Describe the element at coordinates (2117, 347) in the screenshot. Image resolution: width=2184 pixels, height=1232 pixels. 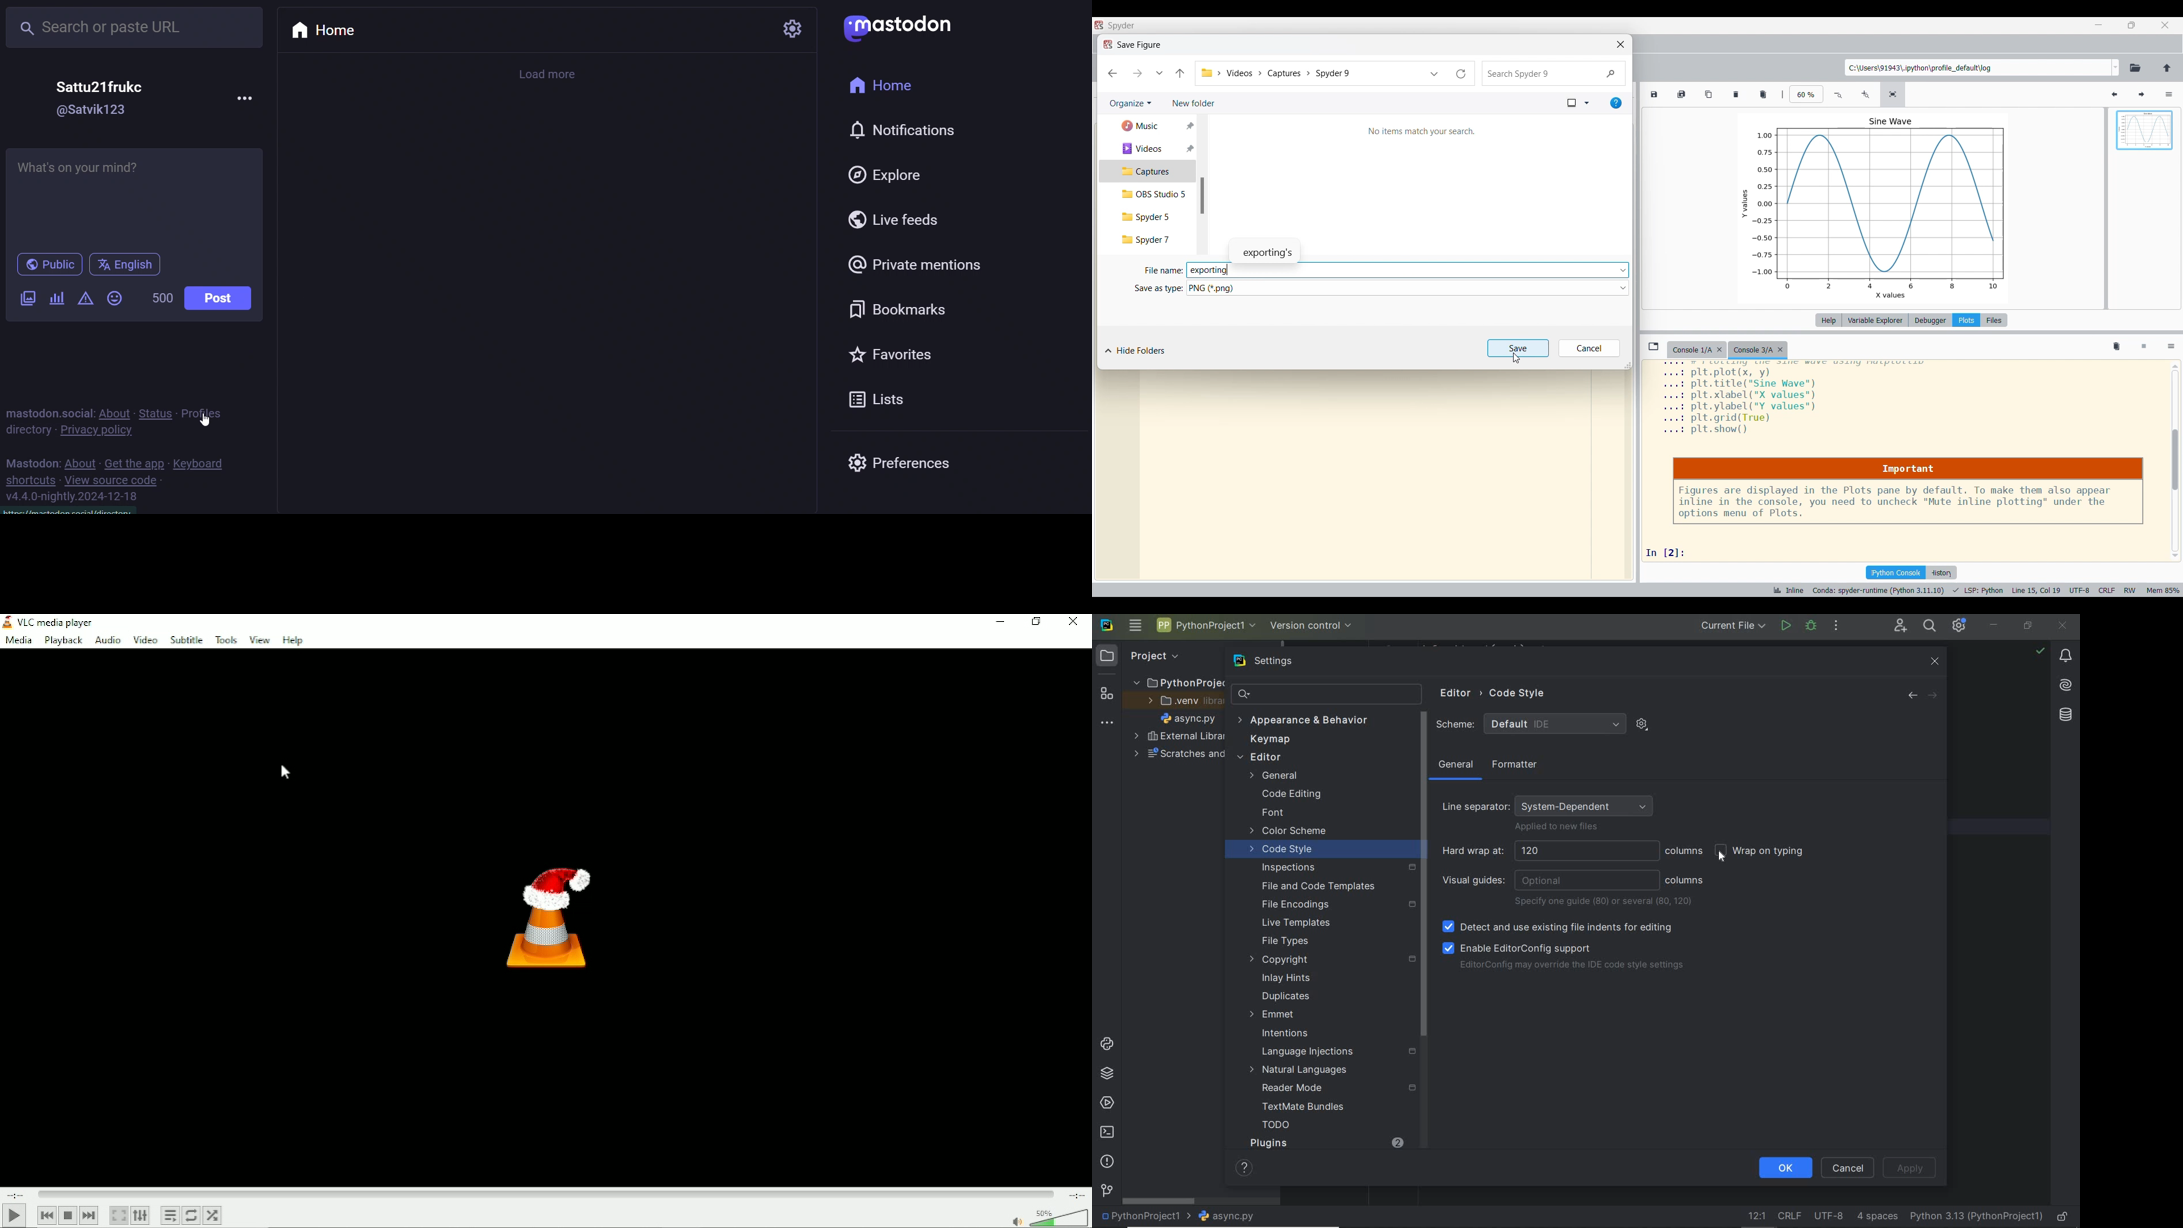
I see `Remove all variables from namespace` at that location.